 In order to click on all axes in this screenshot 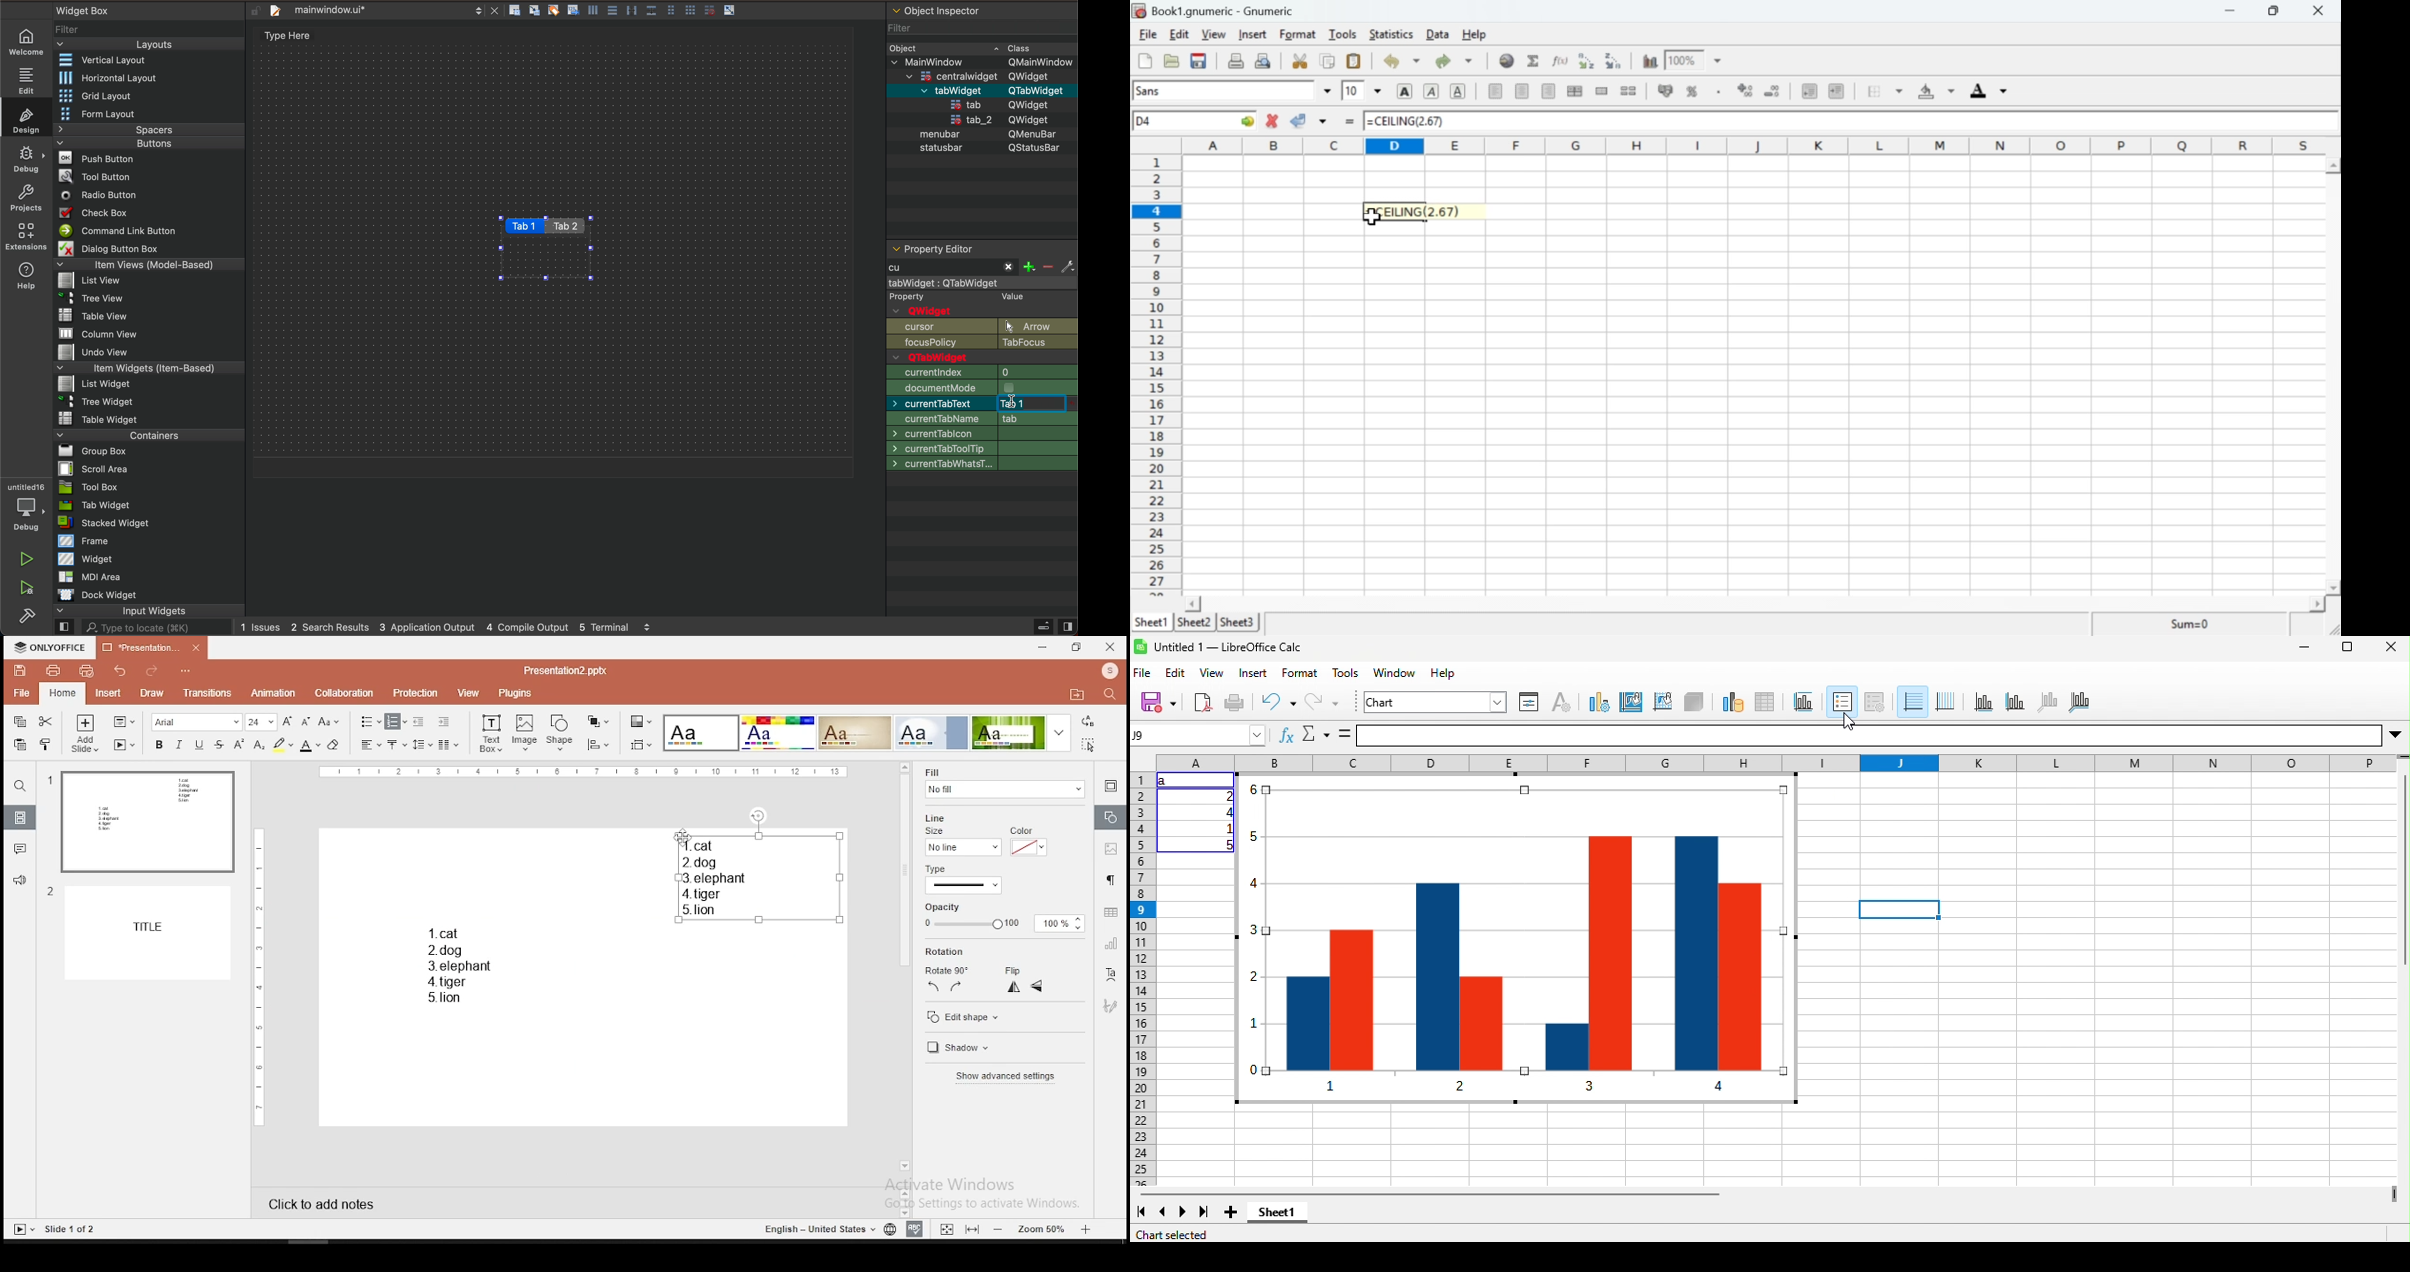, I will do `click(2079, 703)`.